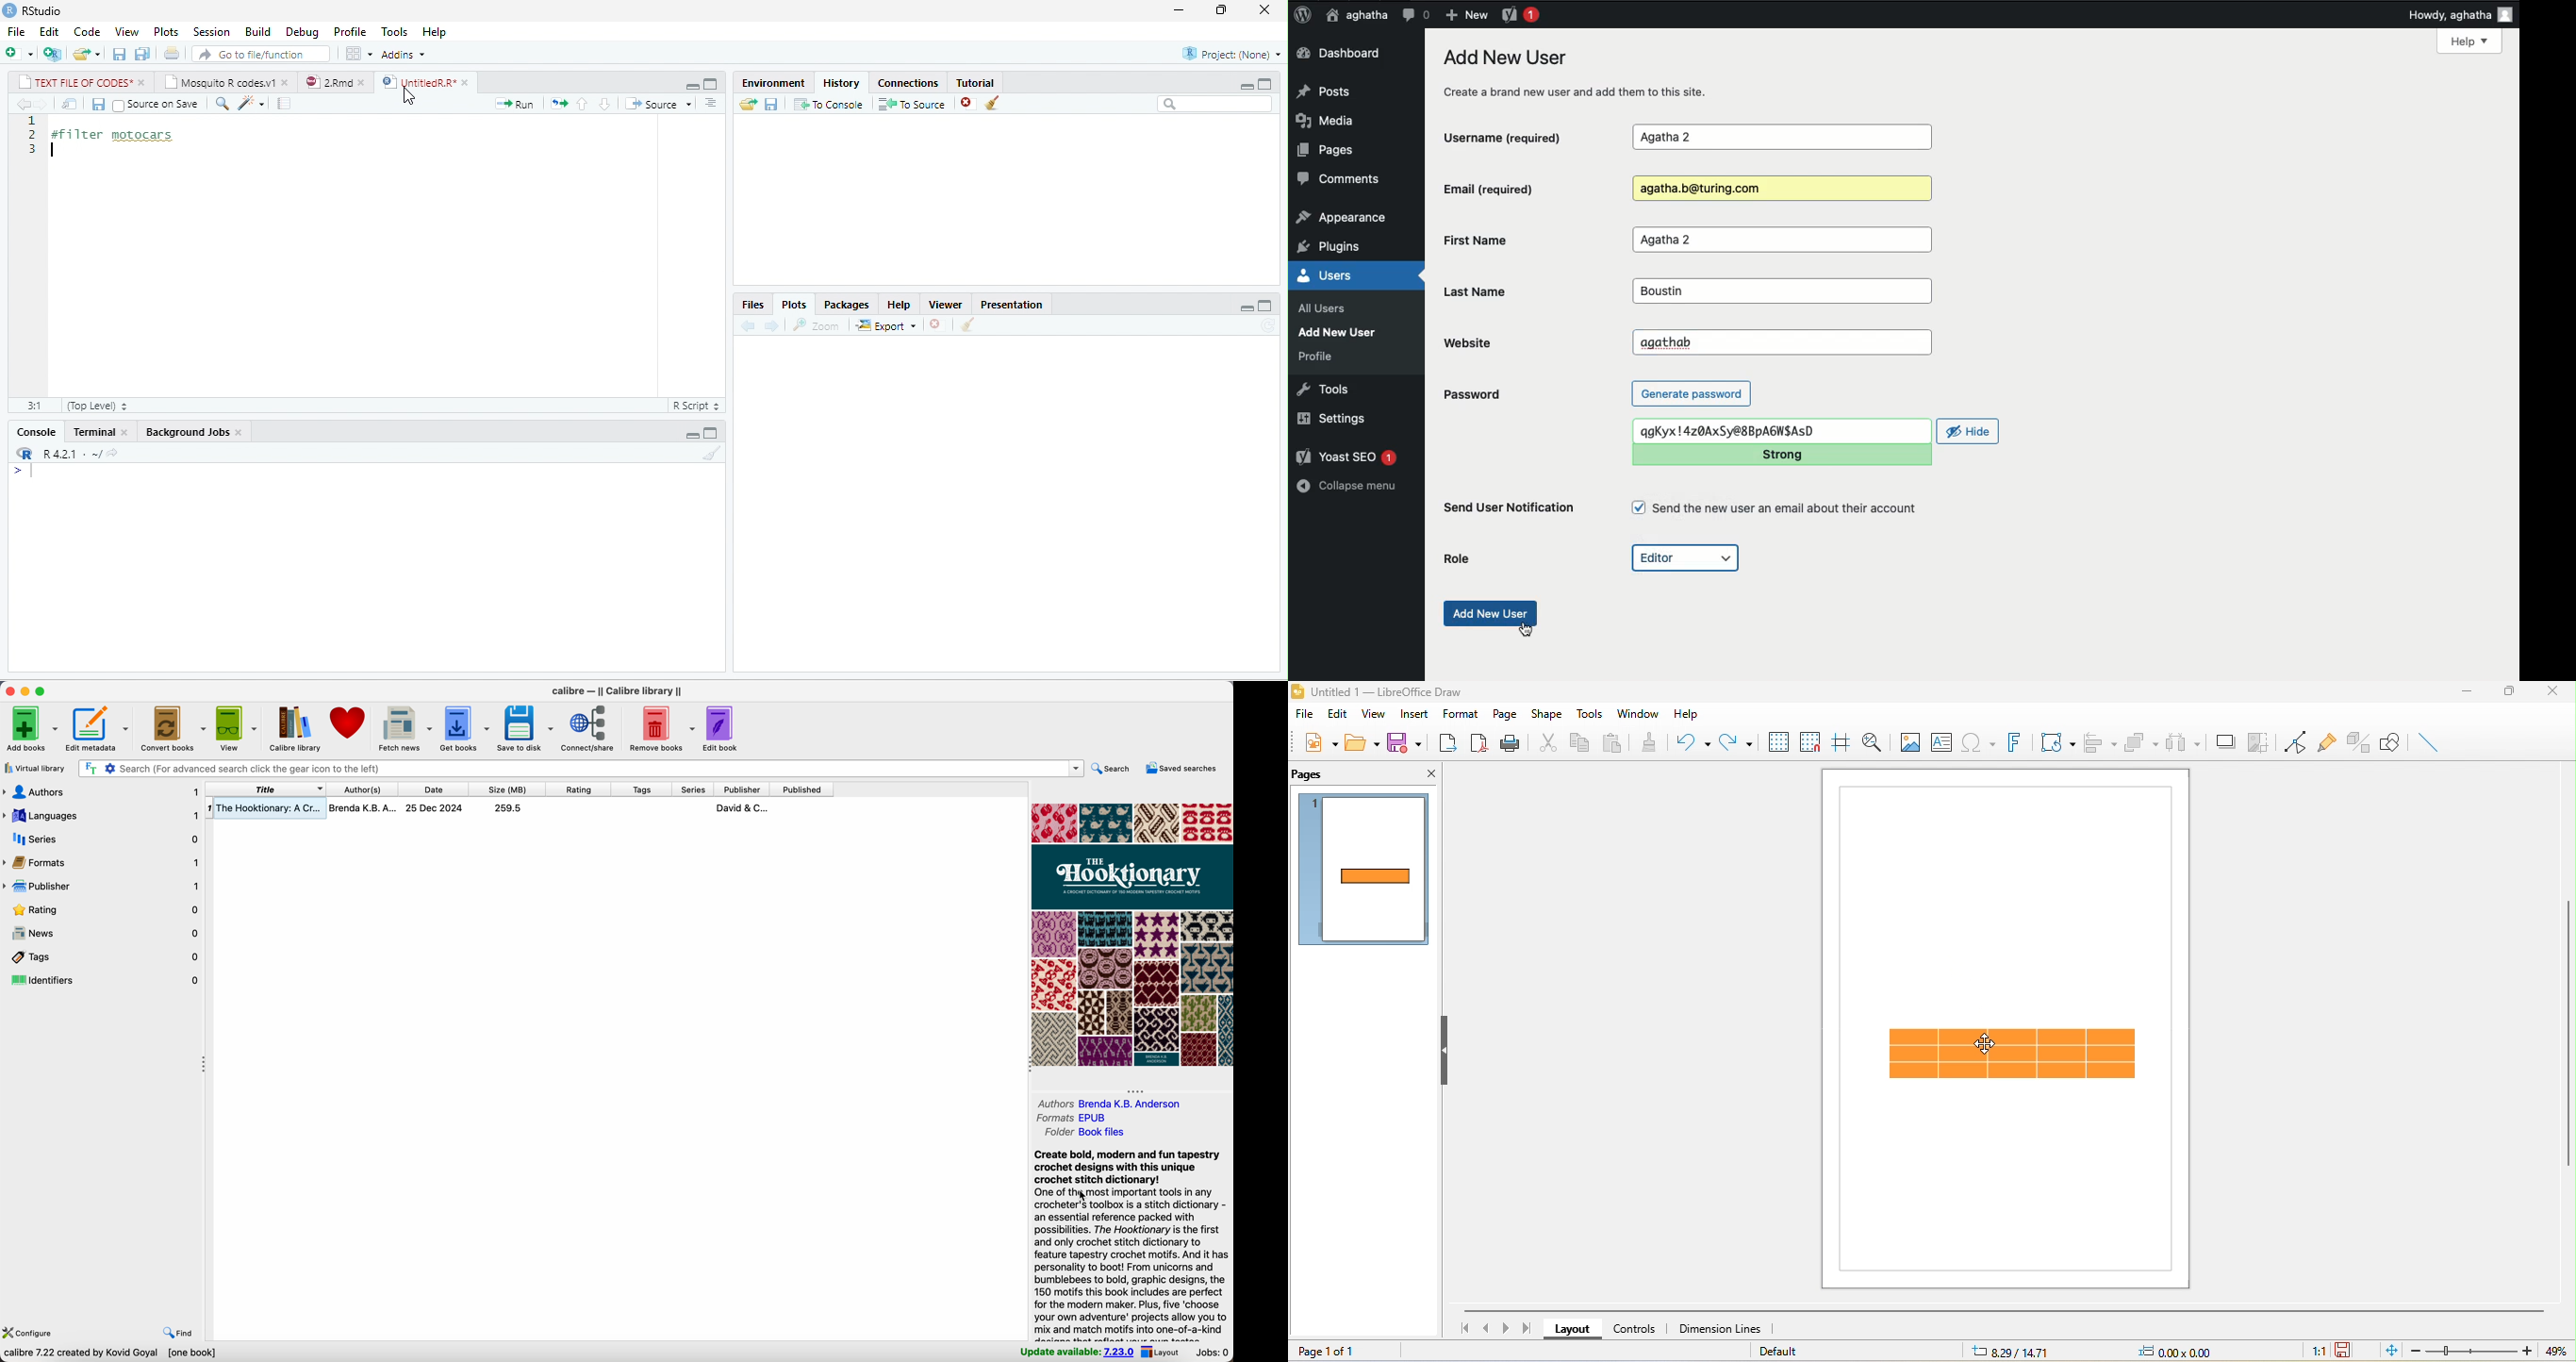  What do you see at coordinates (222, 104) in the screenshot?
I see `search` at bounding box center [222, 104].